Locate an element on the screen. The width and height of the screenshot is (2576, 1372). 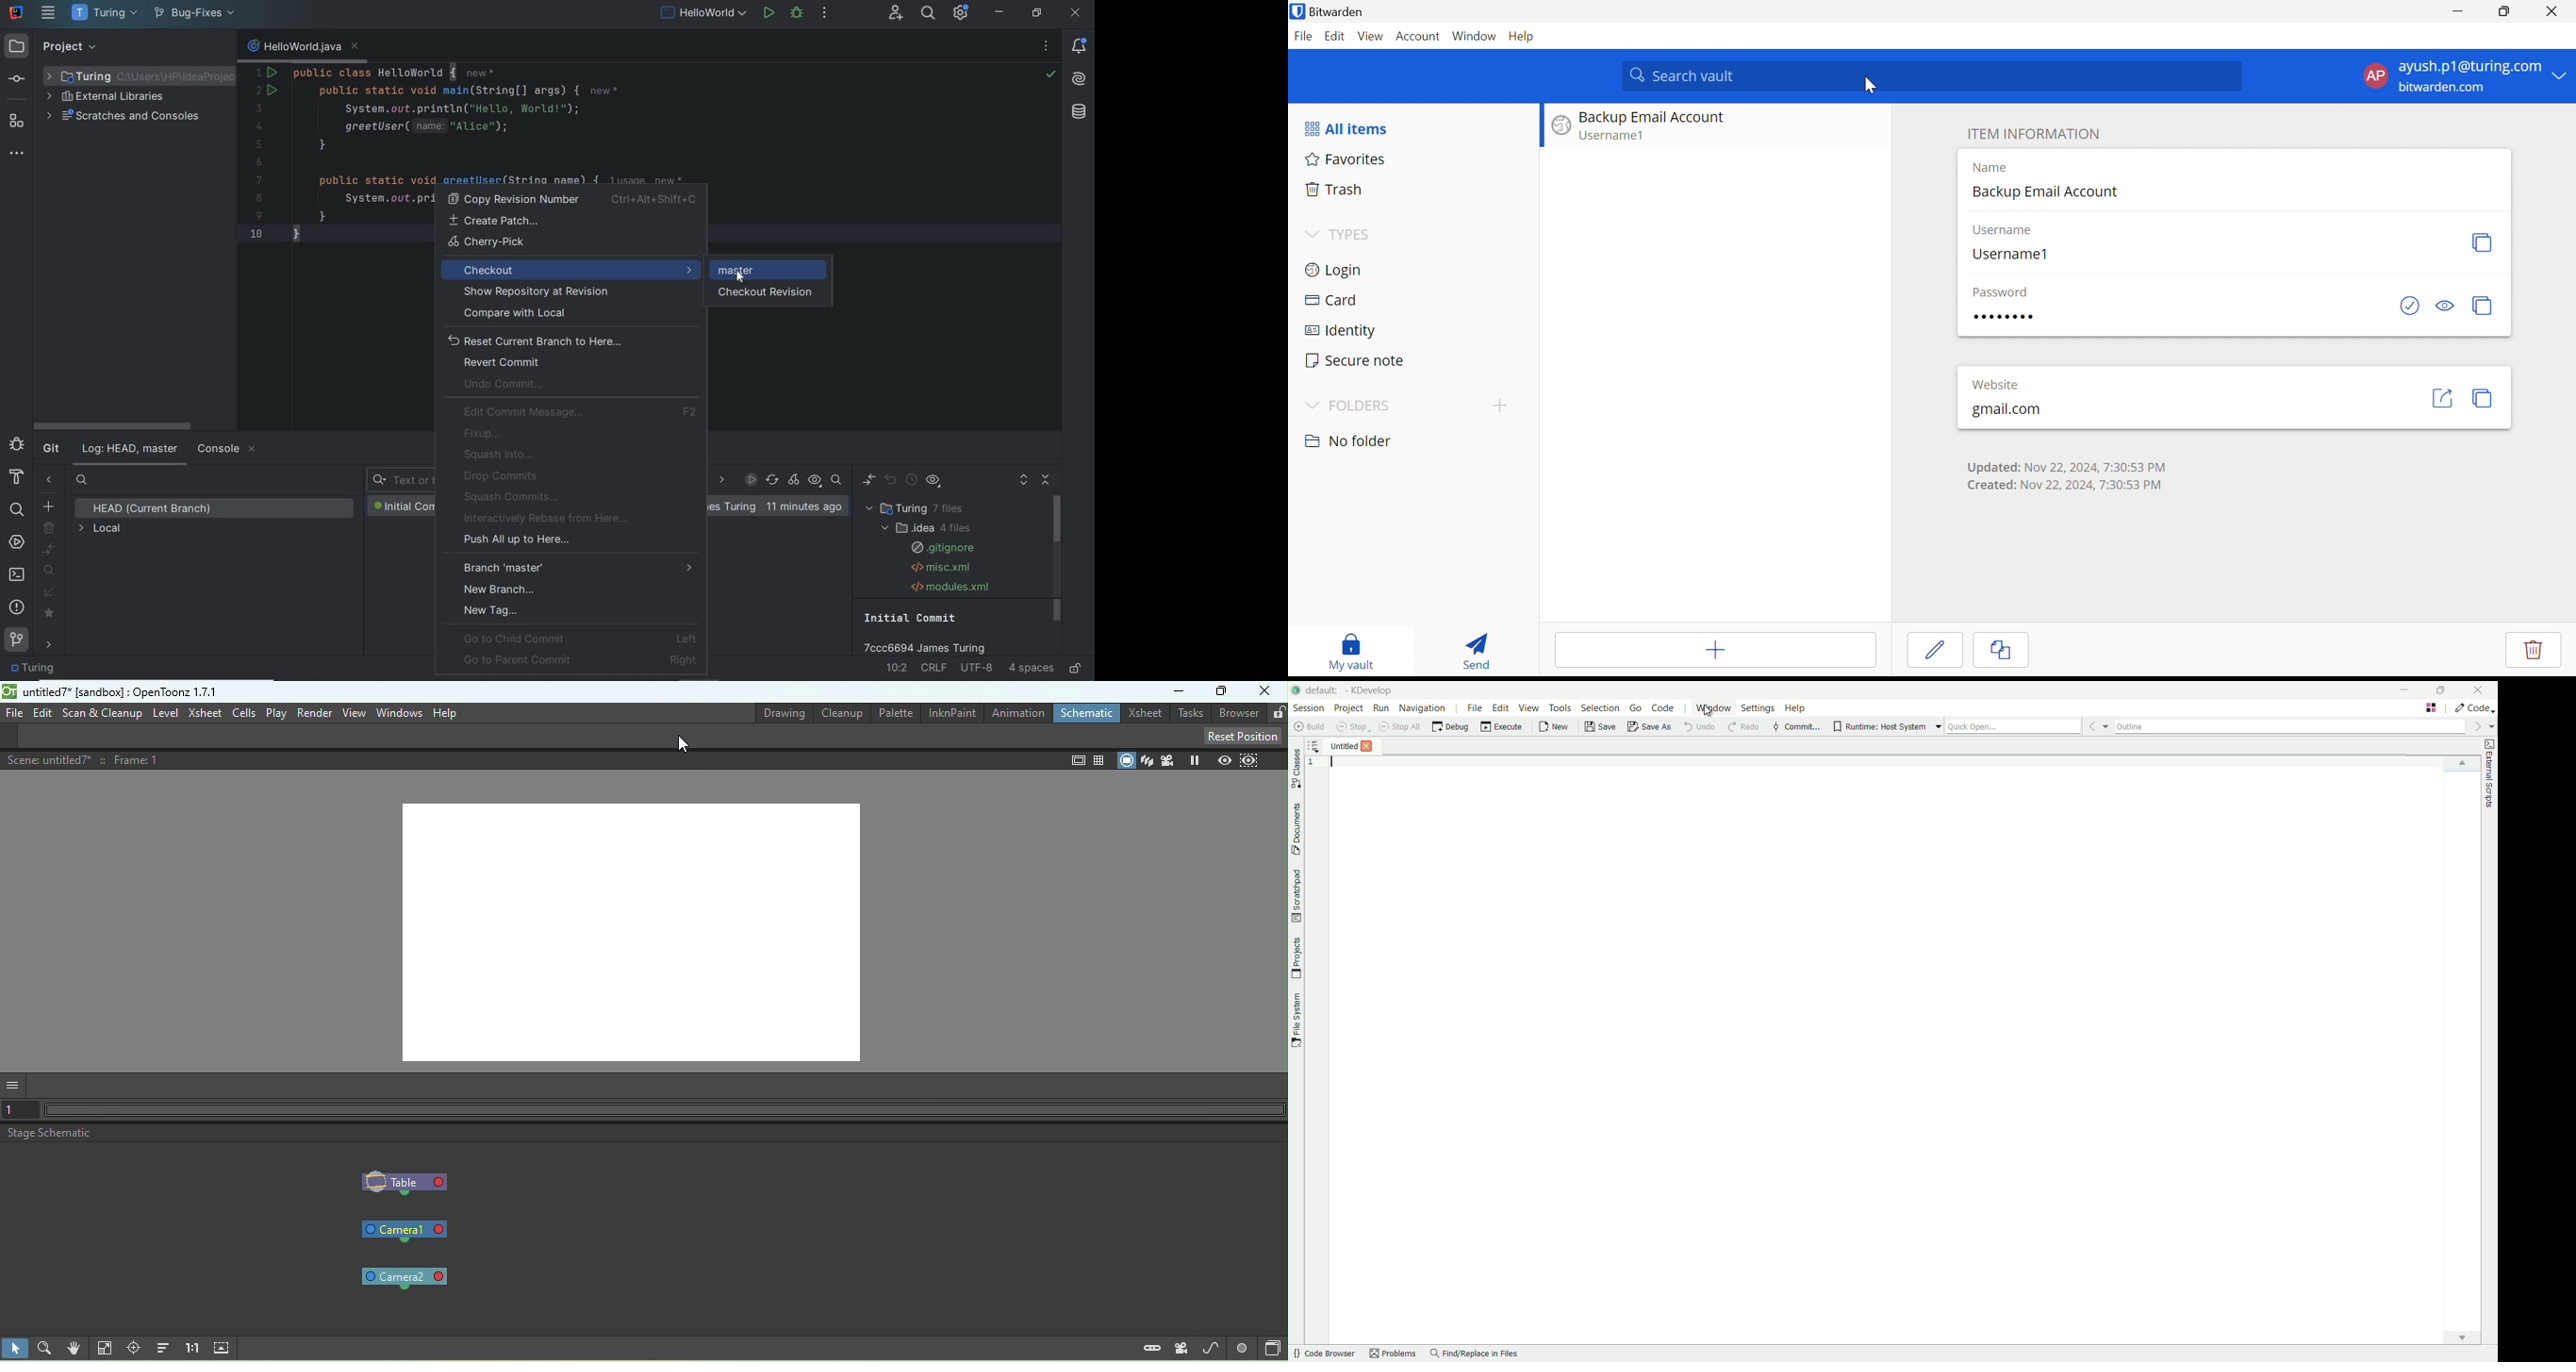
Restore Down is located at coordinates (2504, 10).